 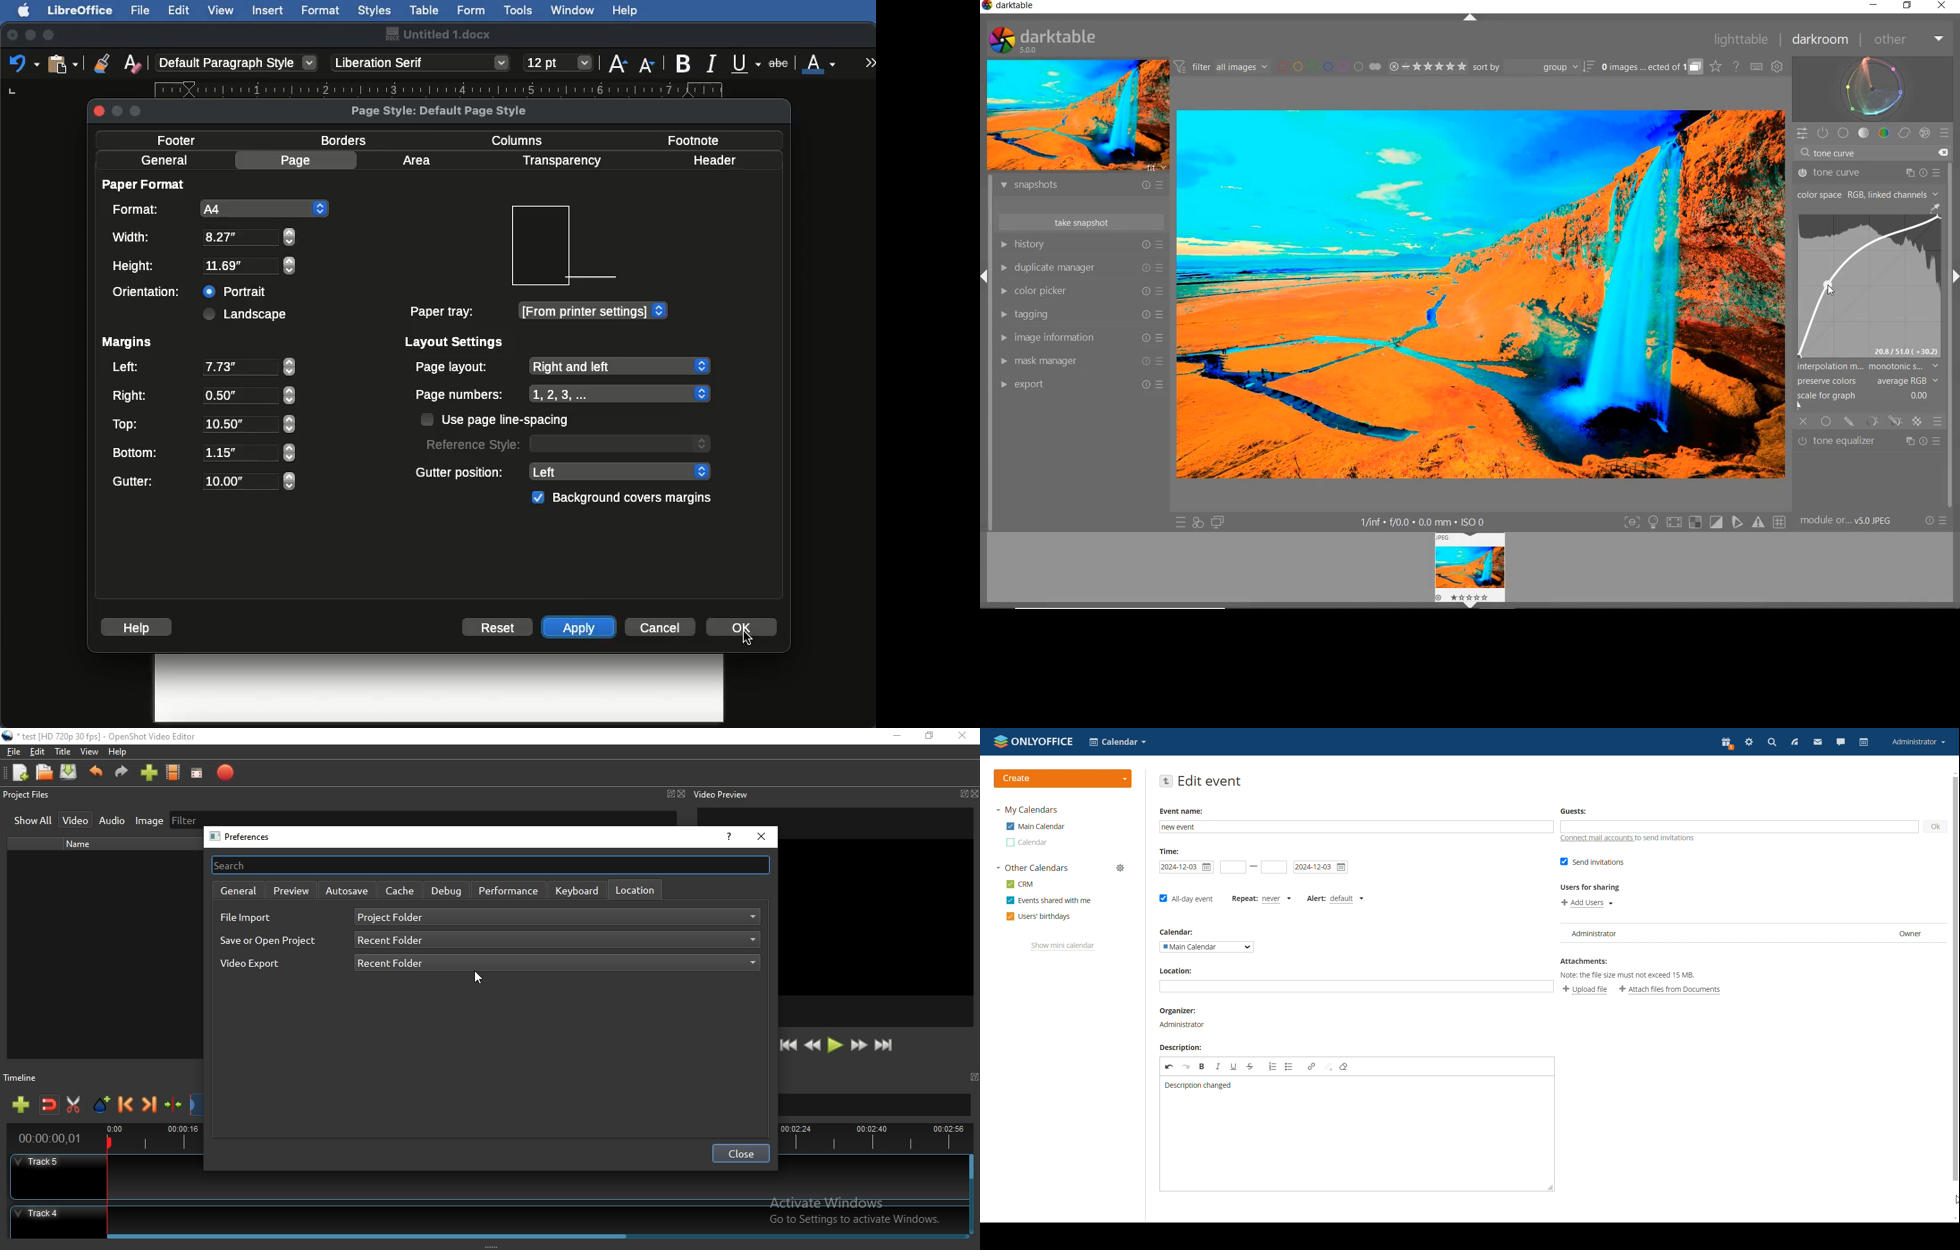 I want to click on image view, so click(x=1466, y=565).